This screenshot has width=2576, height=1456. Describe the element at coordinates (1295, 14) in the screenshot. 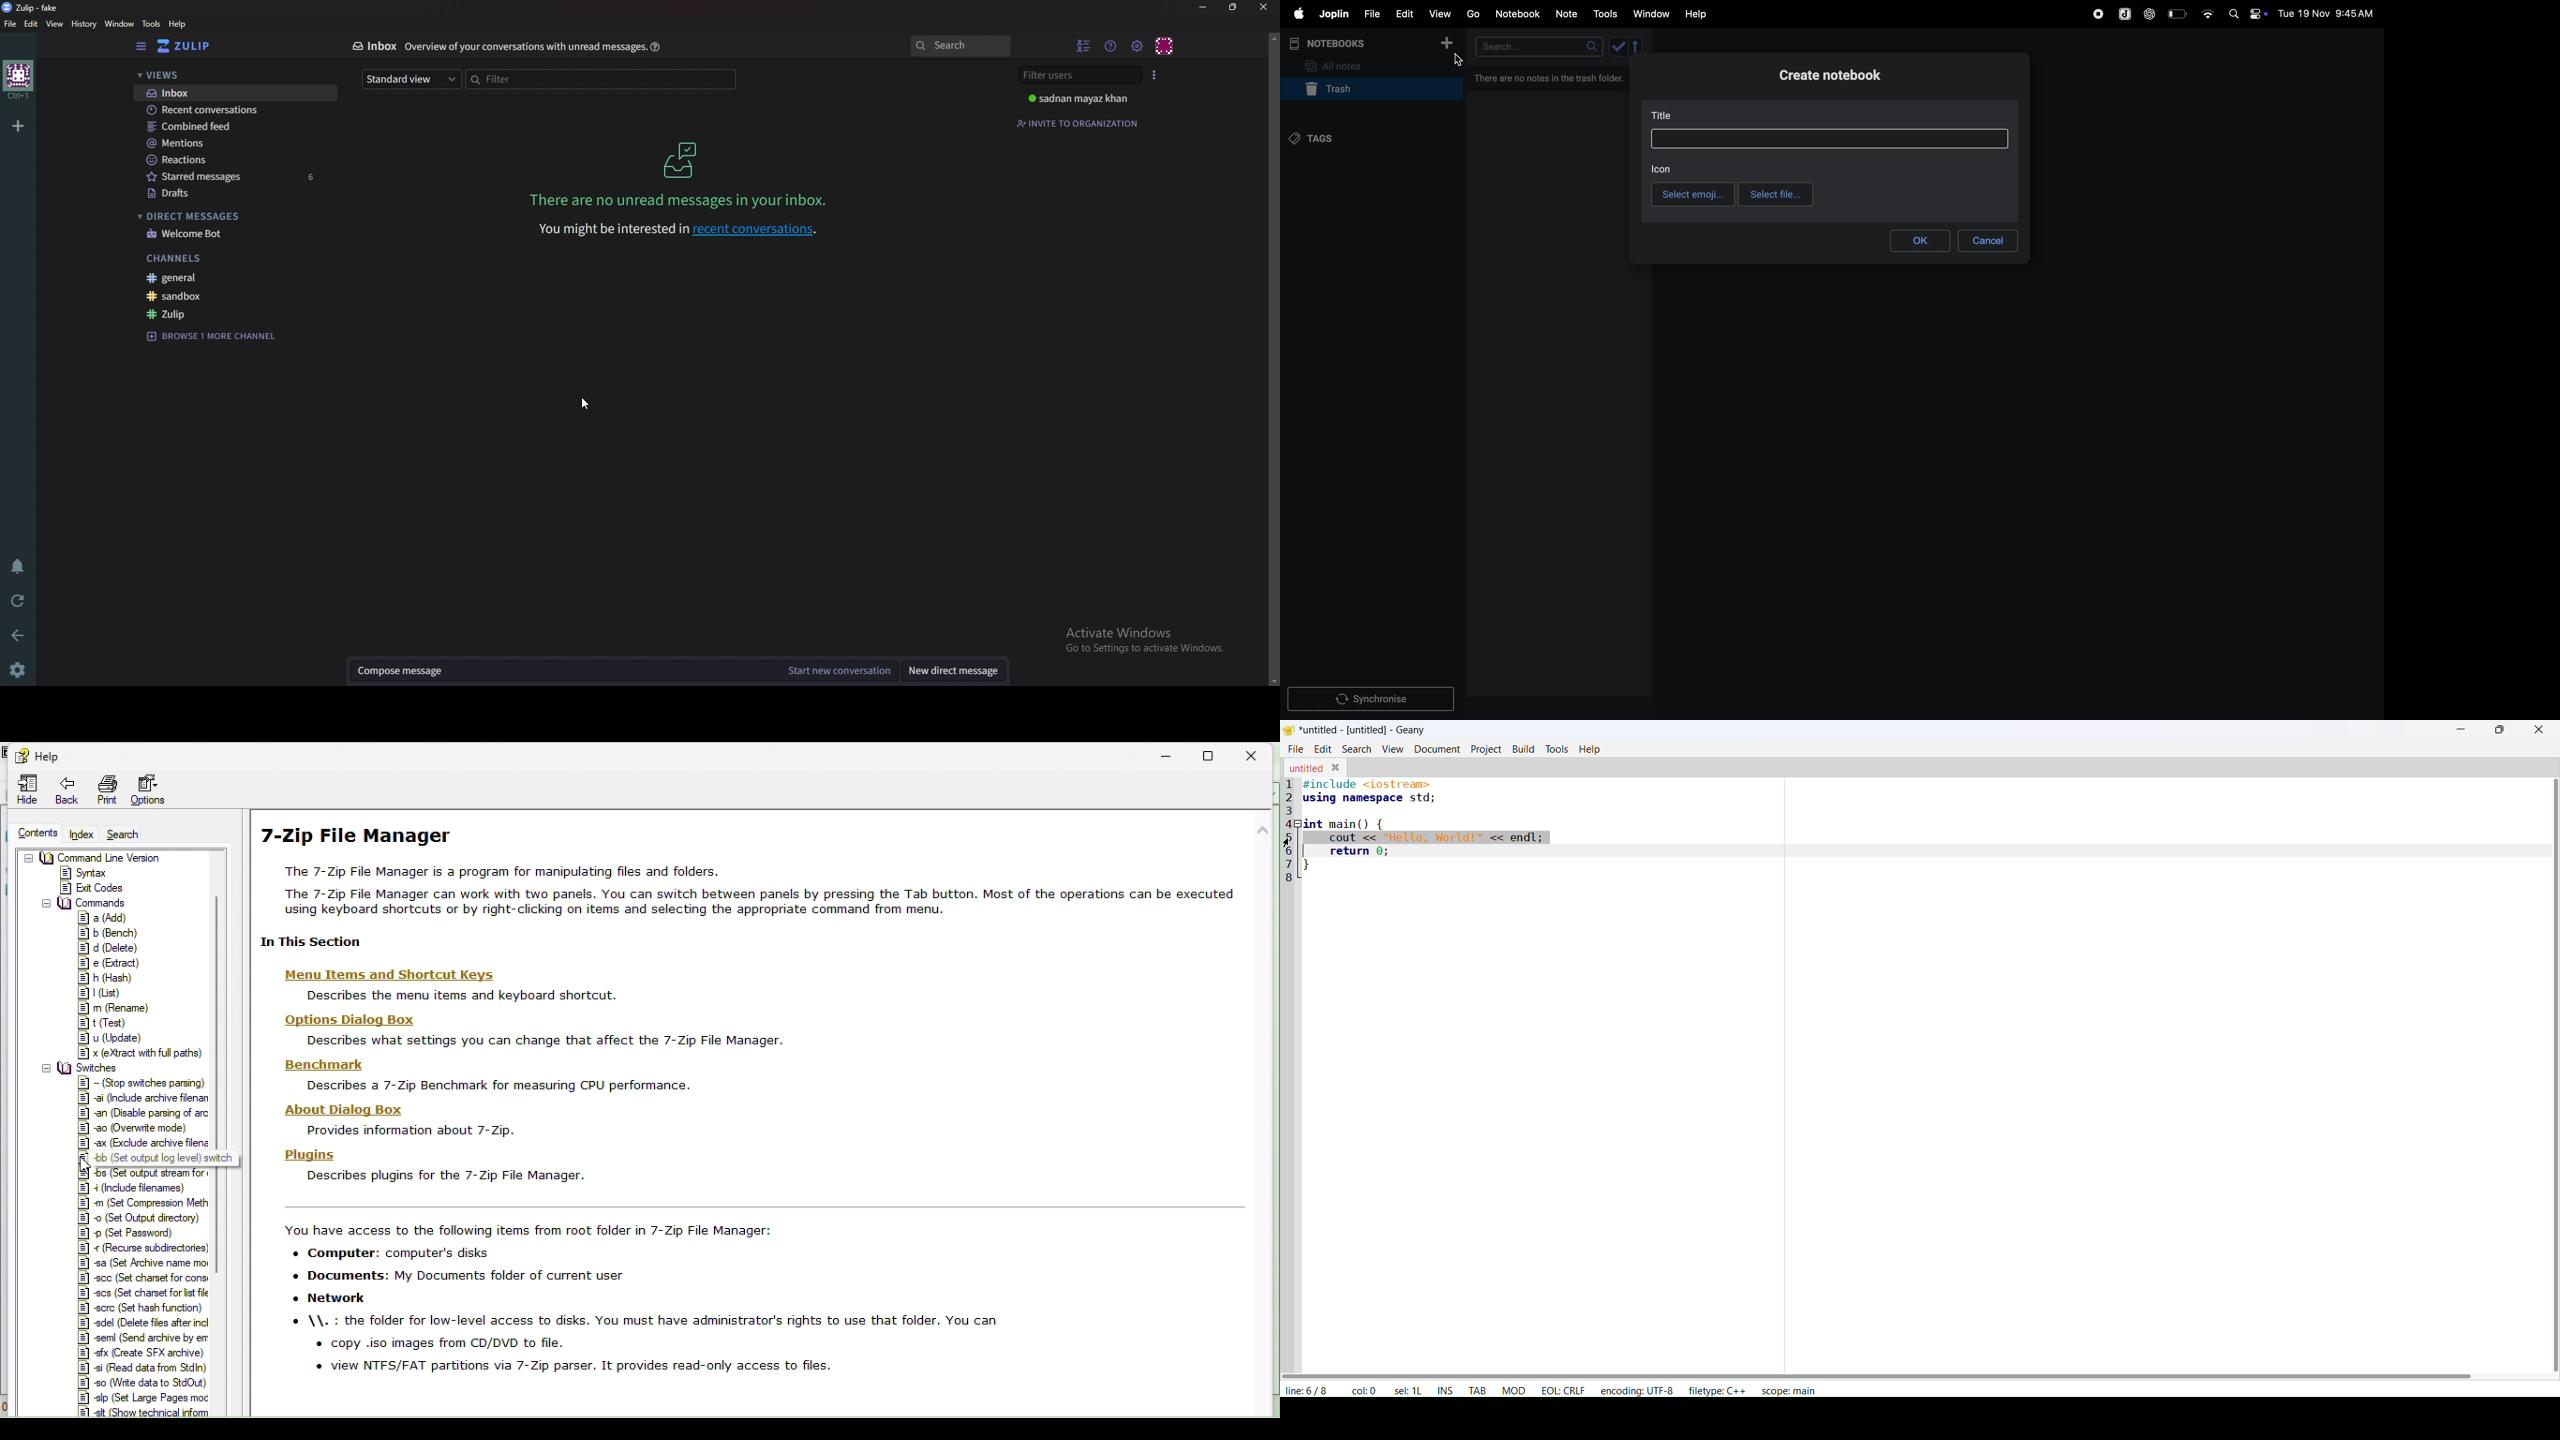

I see `apple menu` at that location.